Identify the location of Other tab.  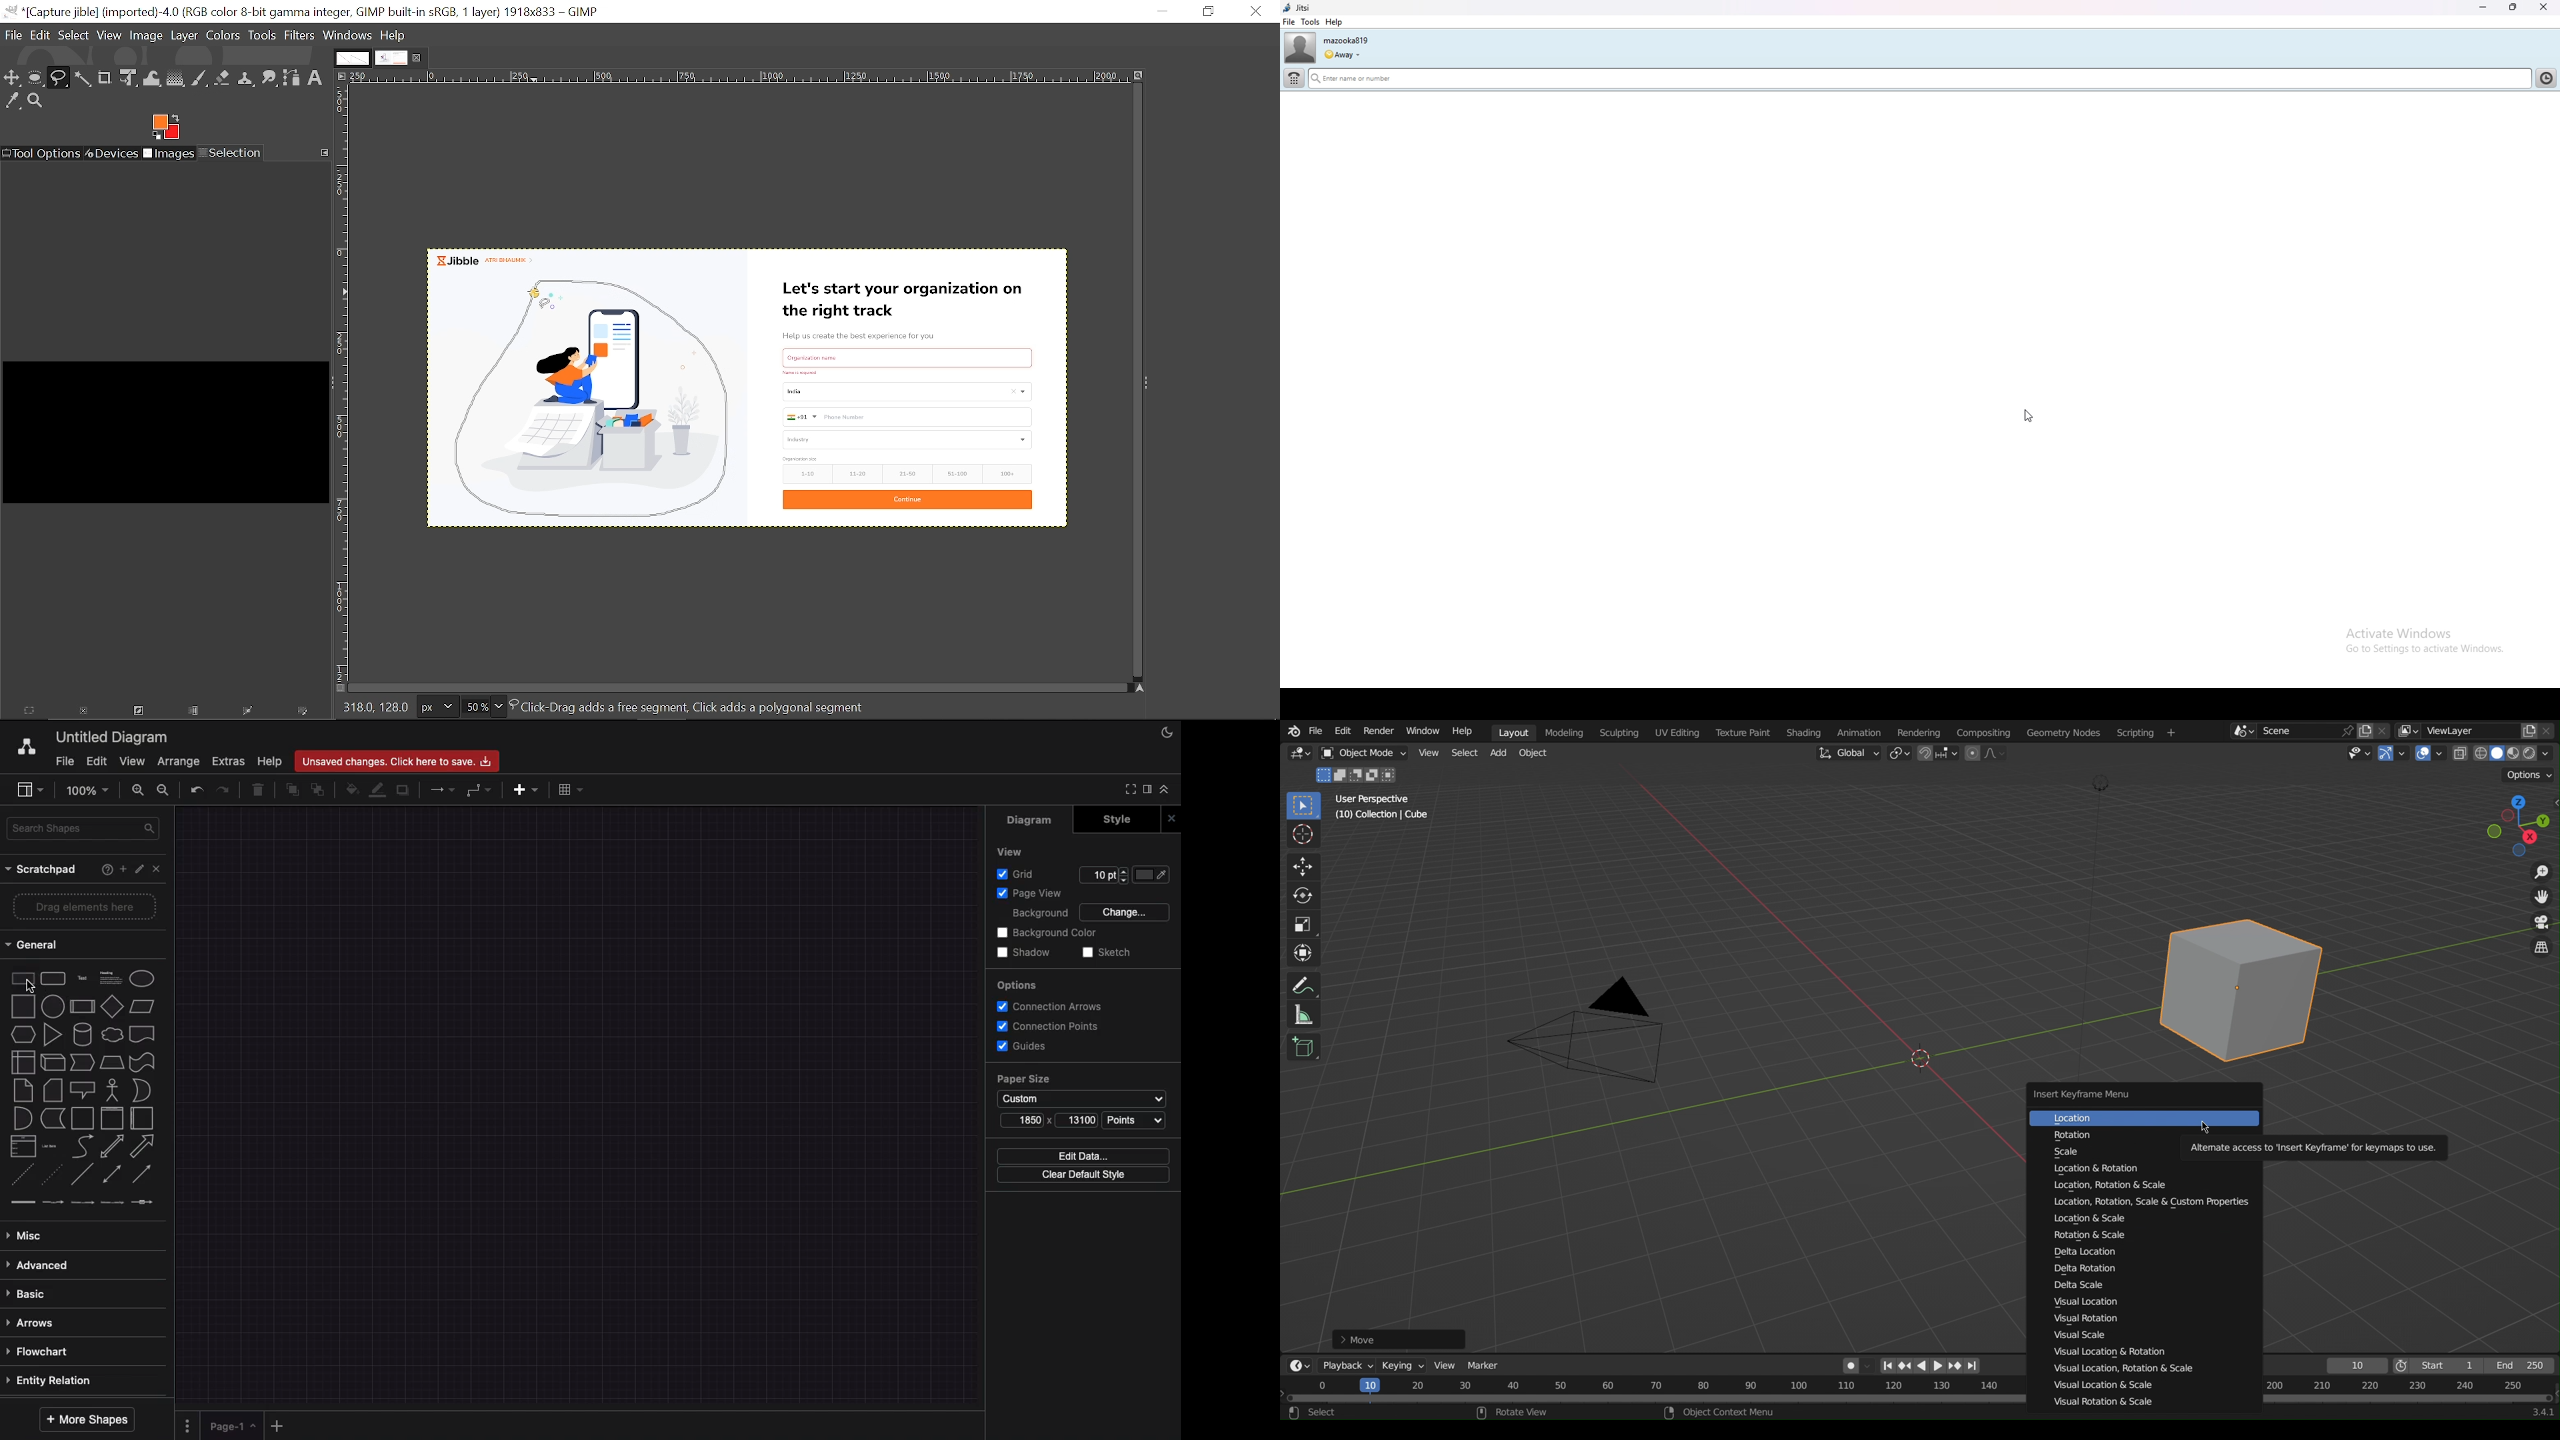
(351, 58).